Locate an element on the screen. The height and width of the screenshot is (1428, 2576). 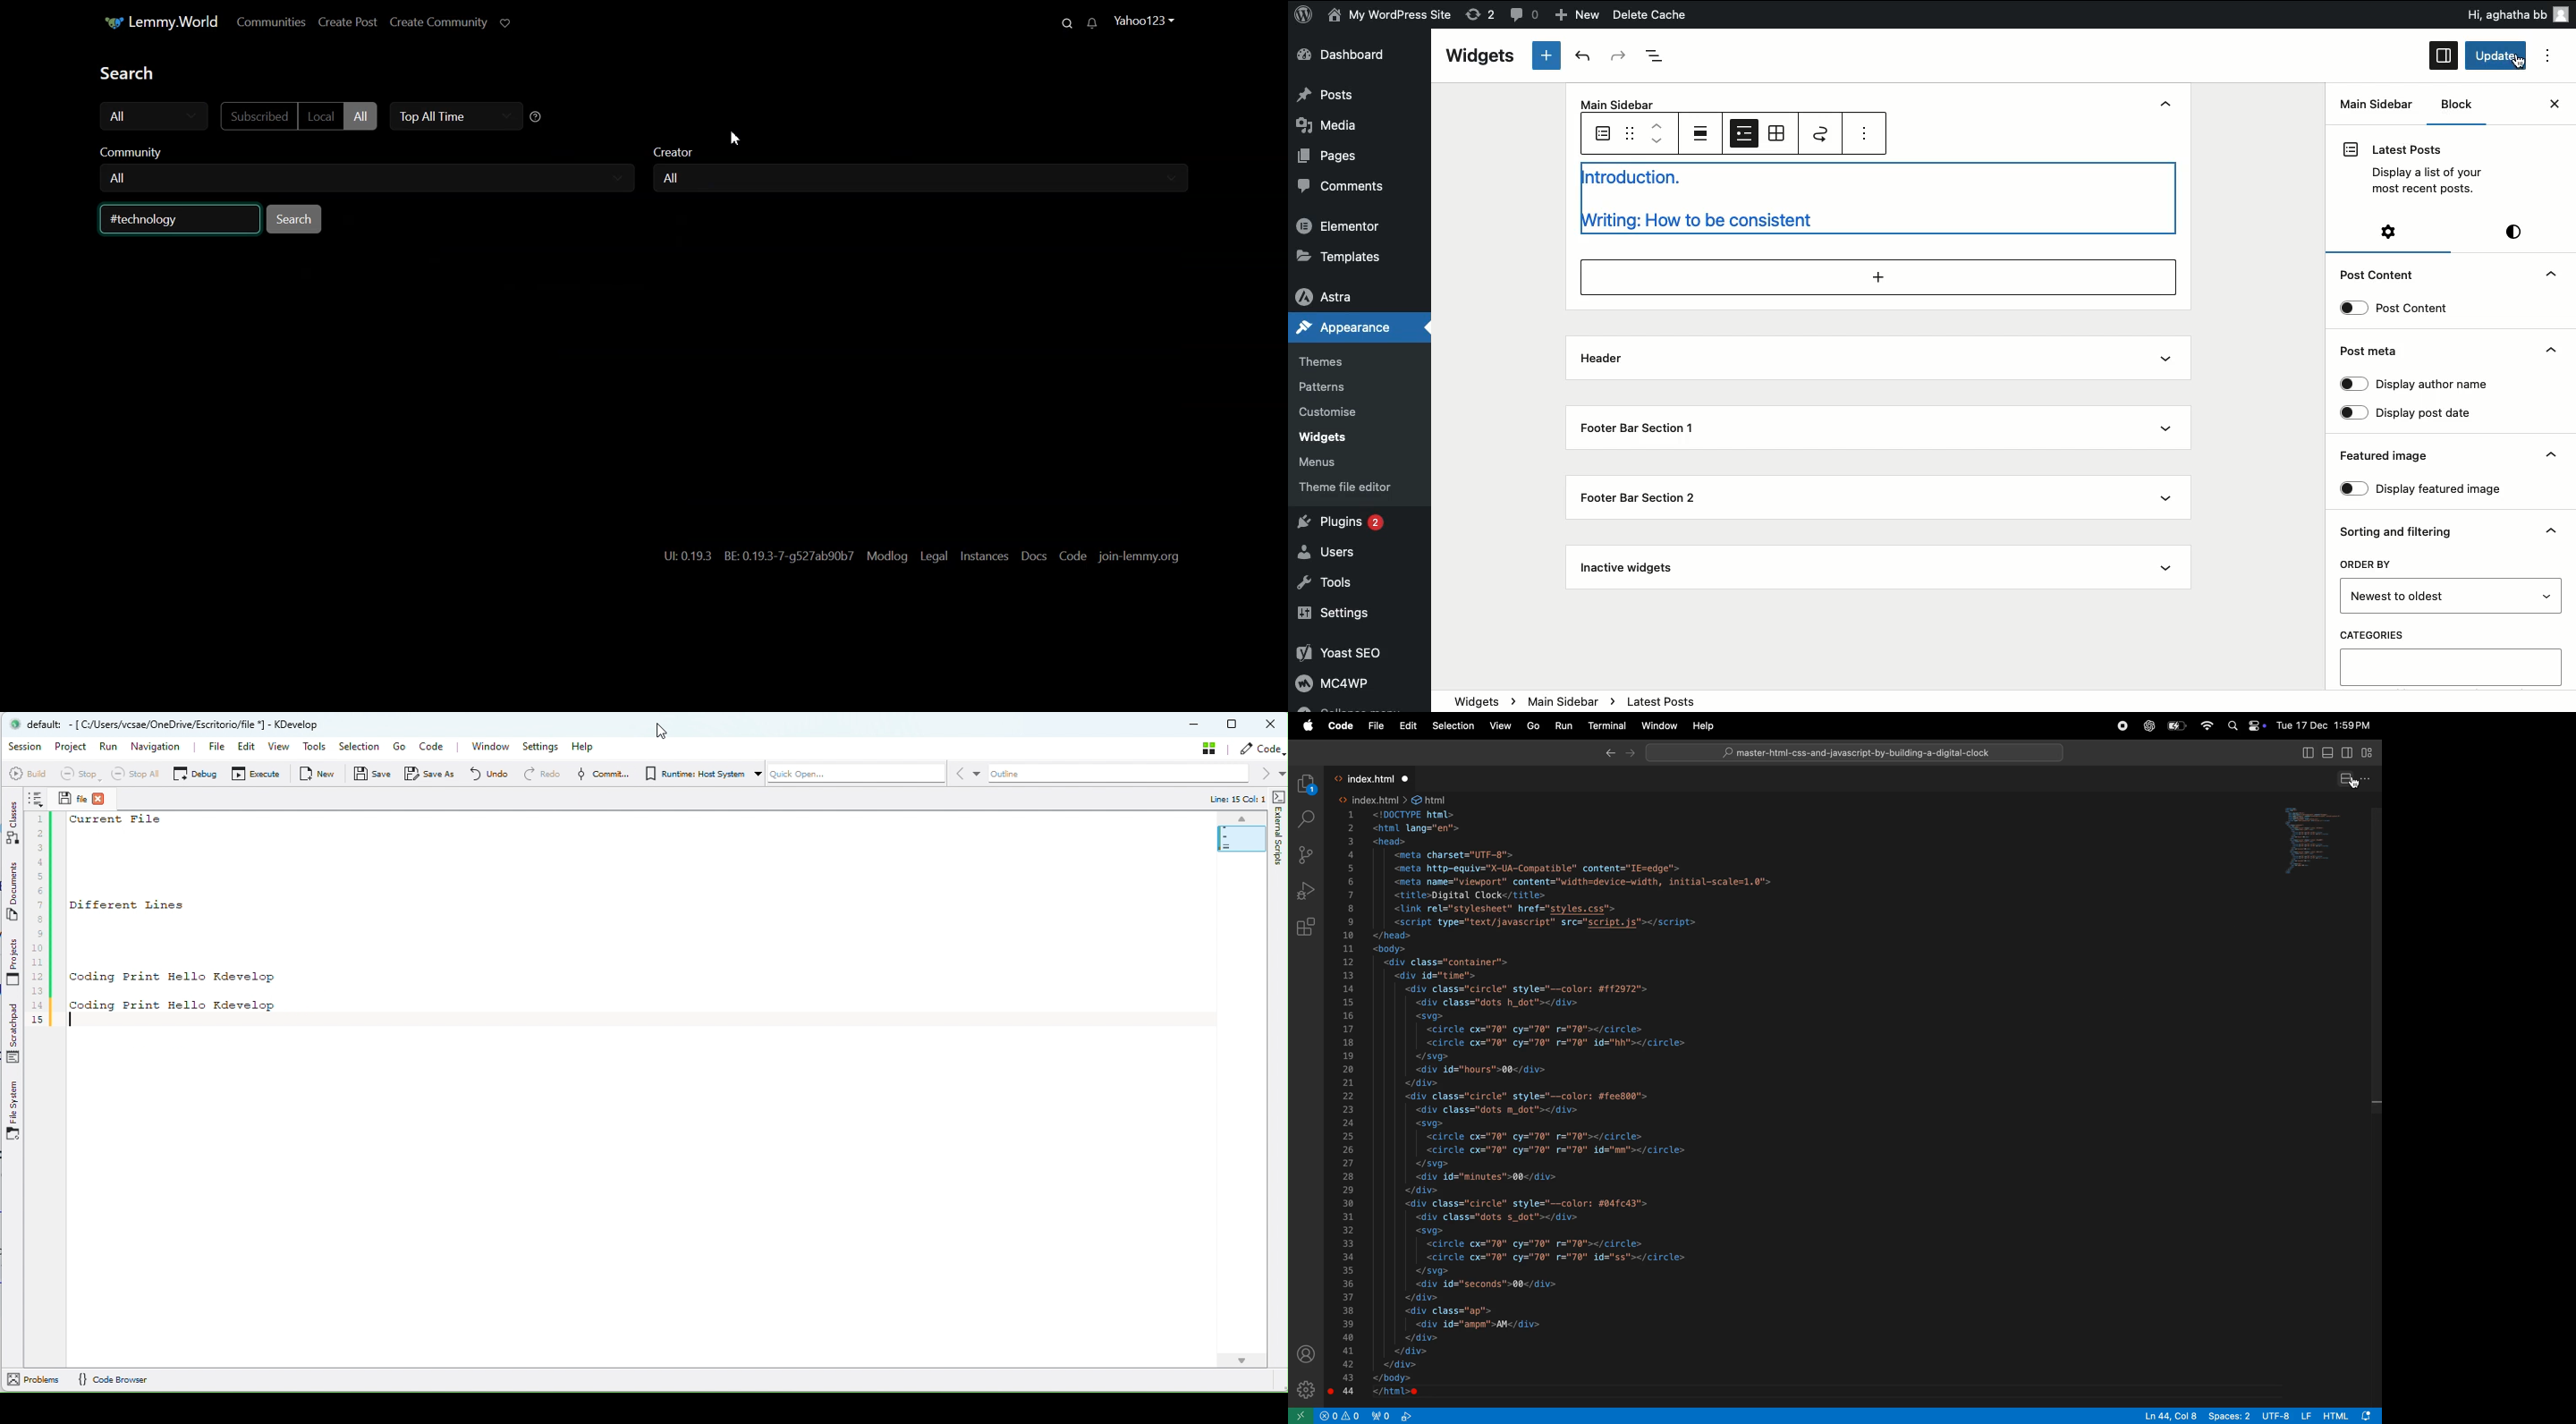
Creator is located at coordinates (924, 155).